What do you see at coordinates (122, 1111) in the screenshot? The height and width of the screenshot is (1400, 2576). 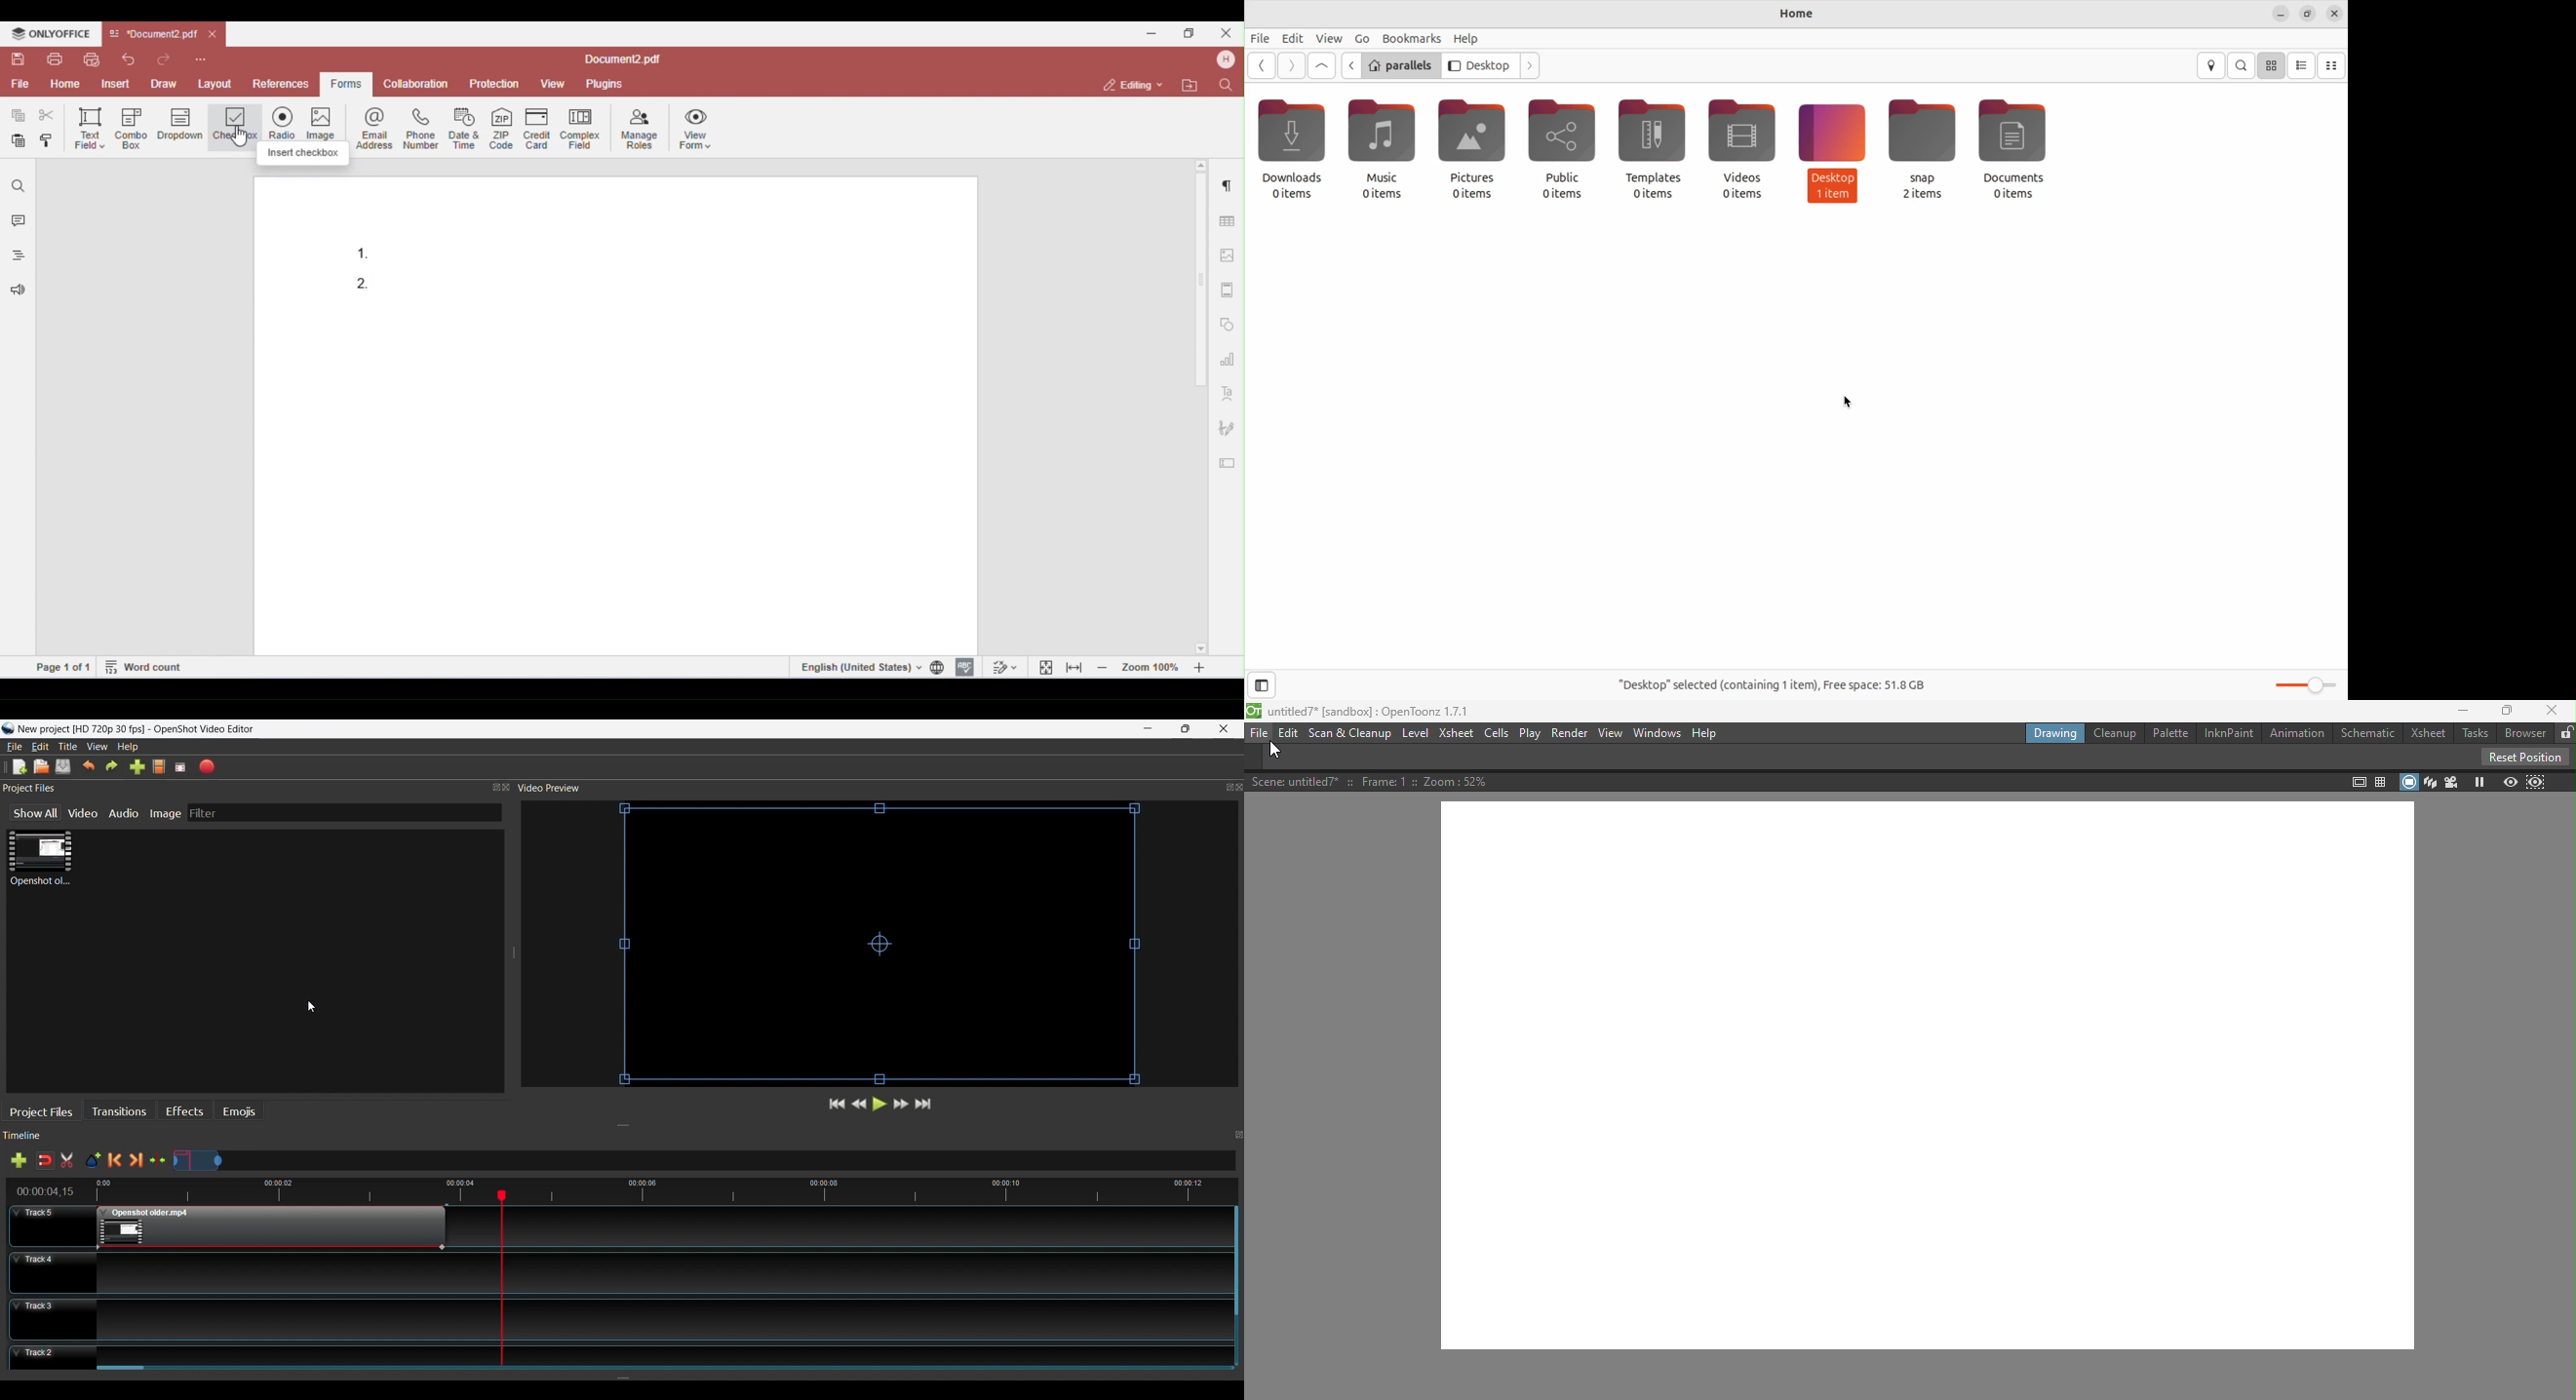 I see `Transitions` at bounding box center [122, 1111].